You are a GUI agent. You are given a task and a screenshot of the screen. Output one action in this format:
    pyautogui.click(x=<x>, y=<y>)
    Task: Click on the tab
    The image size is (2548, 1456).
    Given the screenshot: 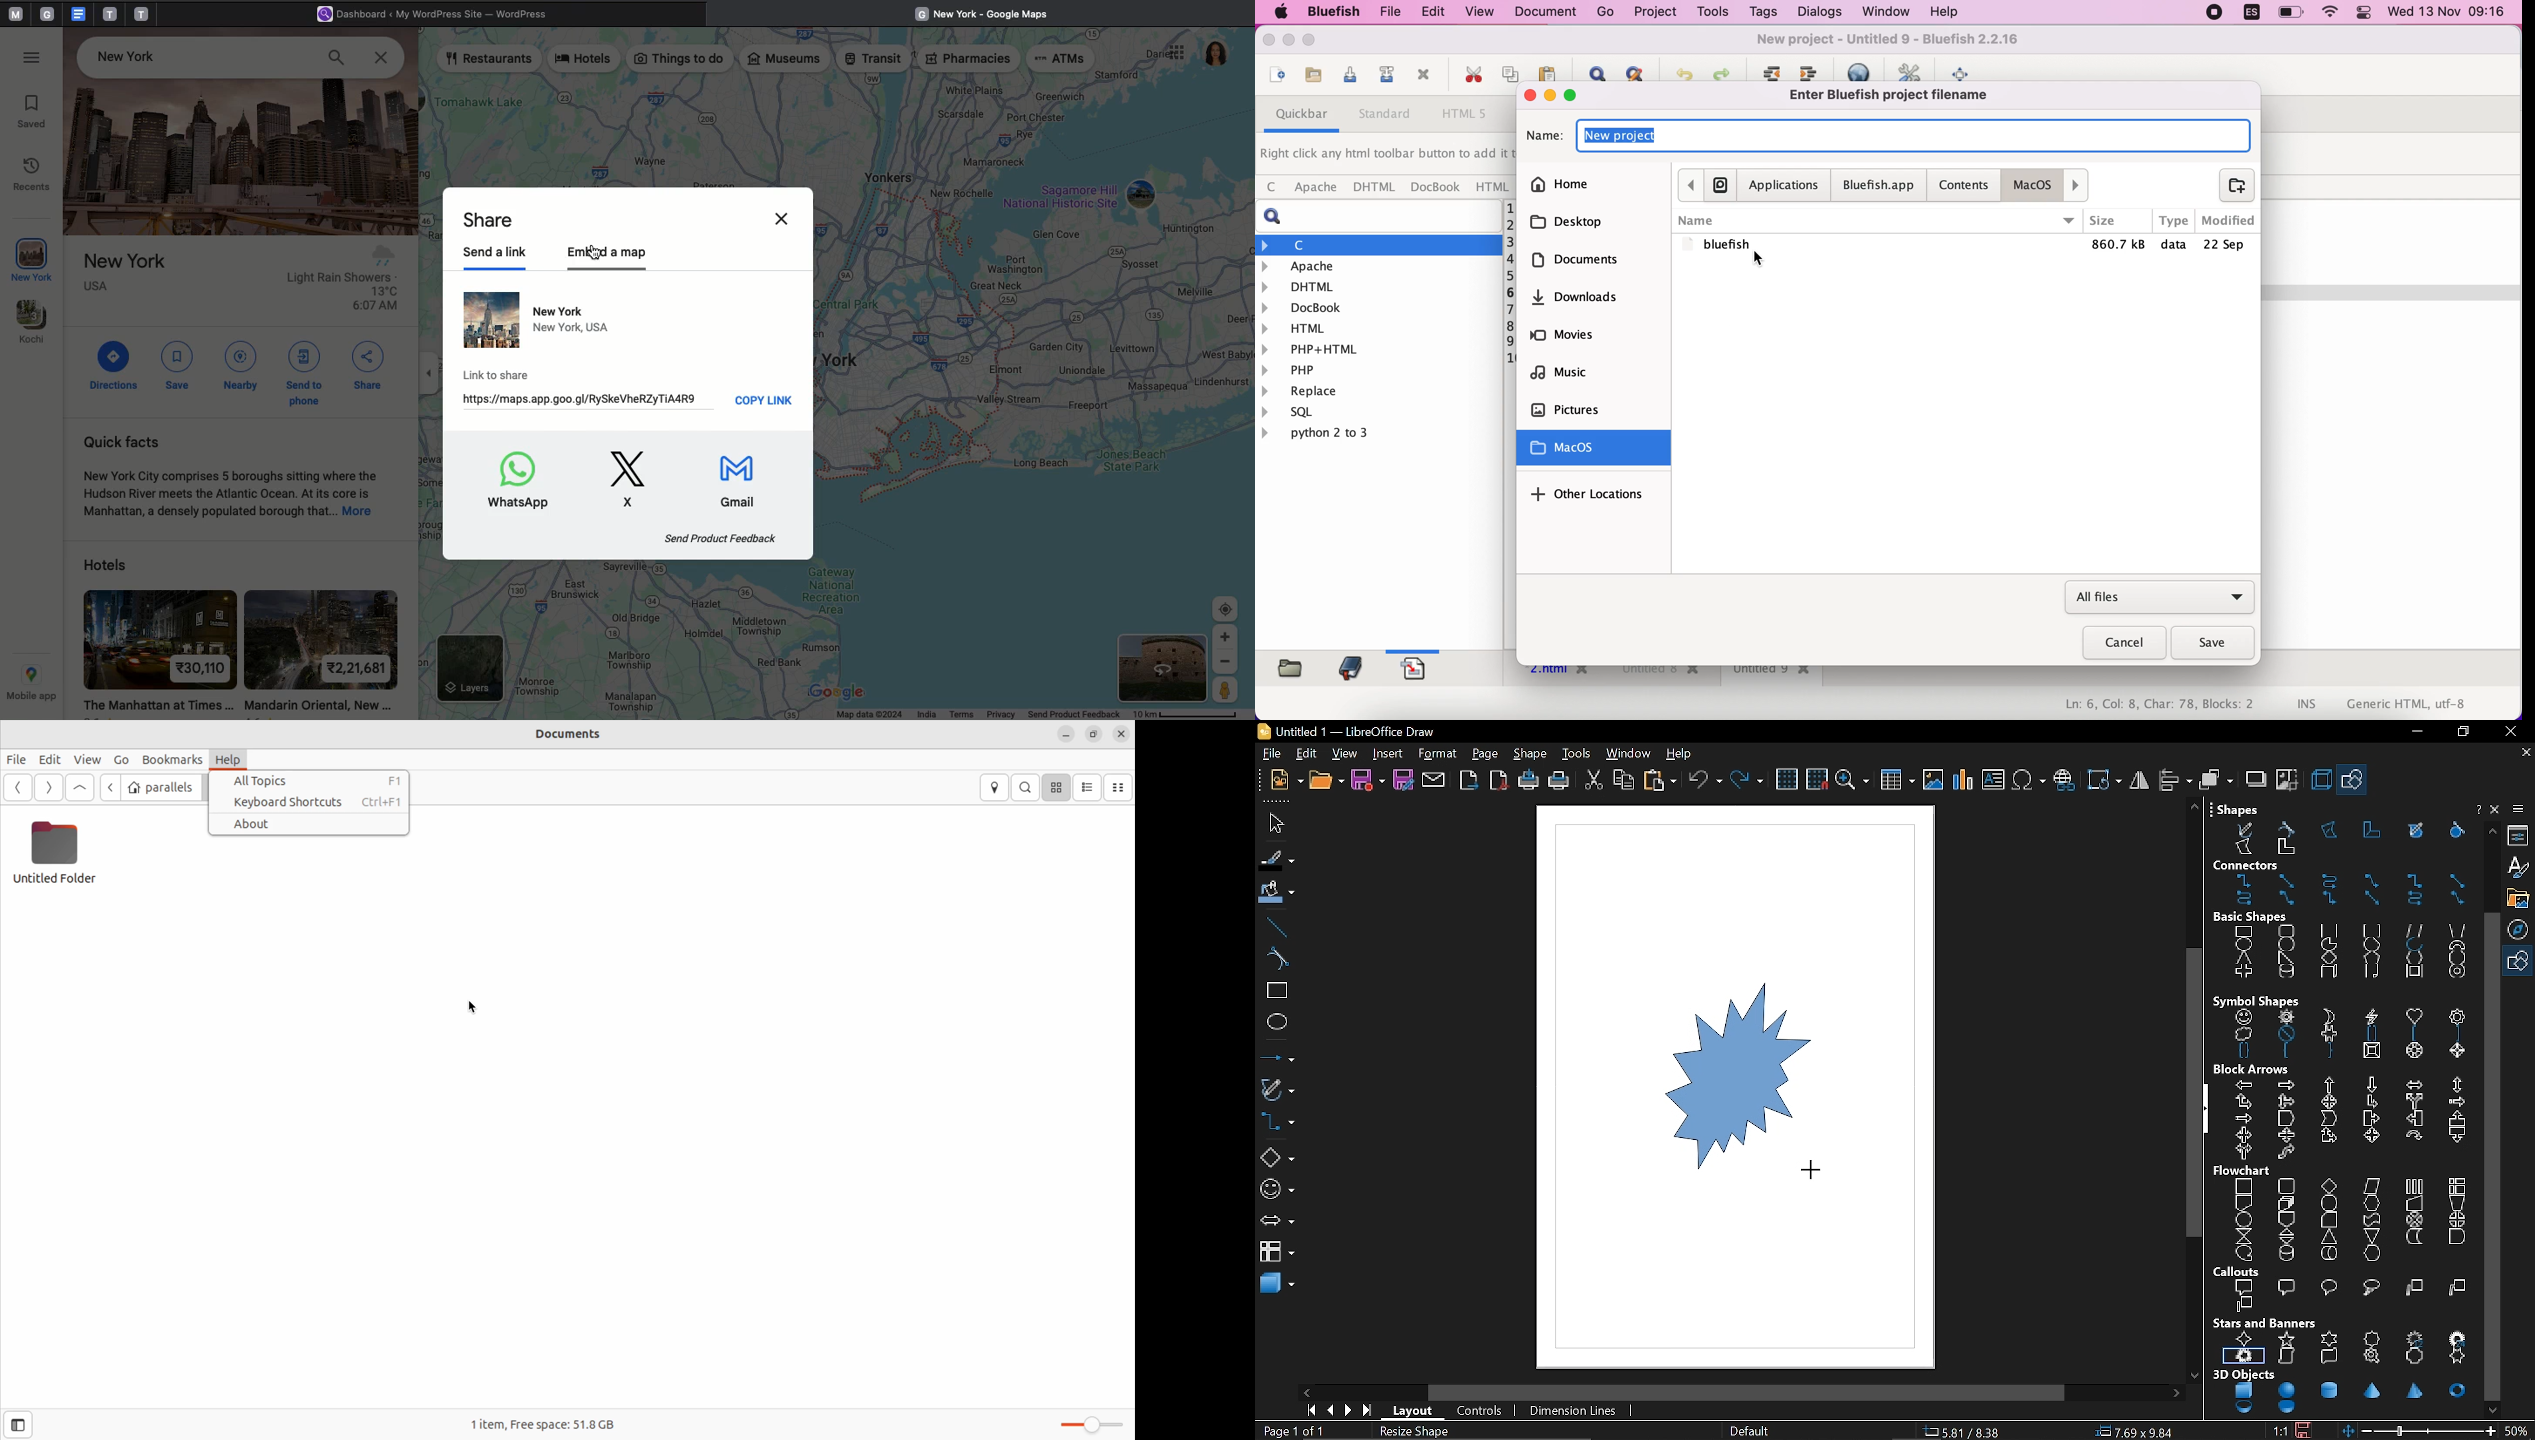 What is the action you would take?
    pyautogui.click(x=50, y=14)
    